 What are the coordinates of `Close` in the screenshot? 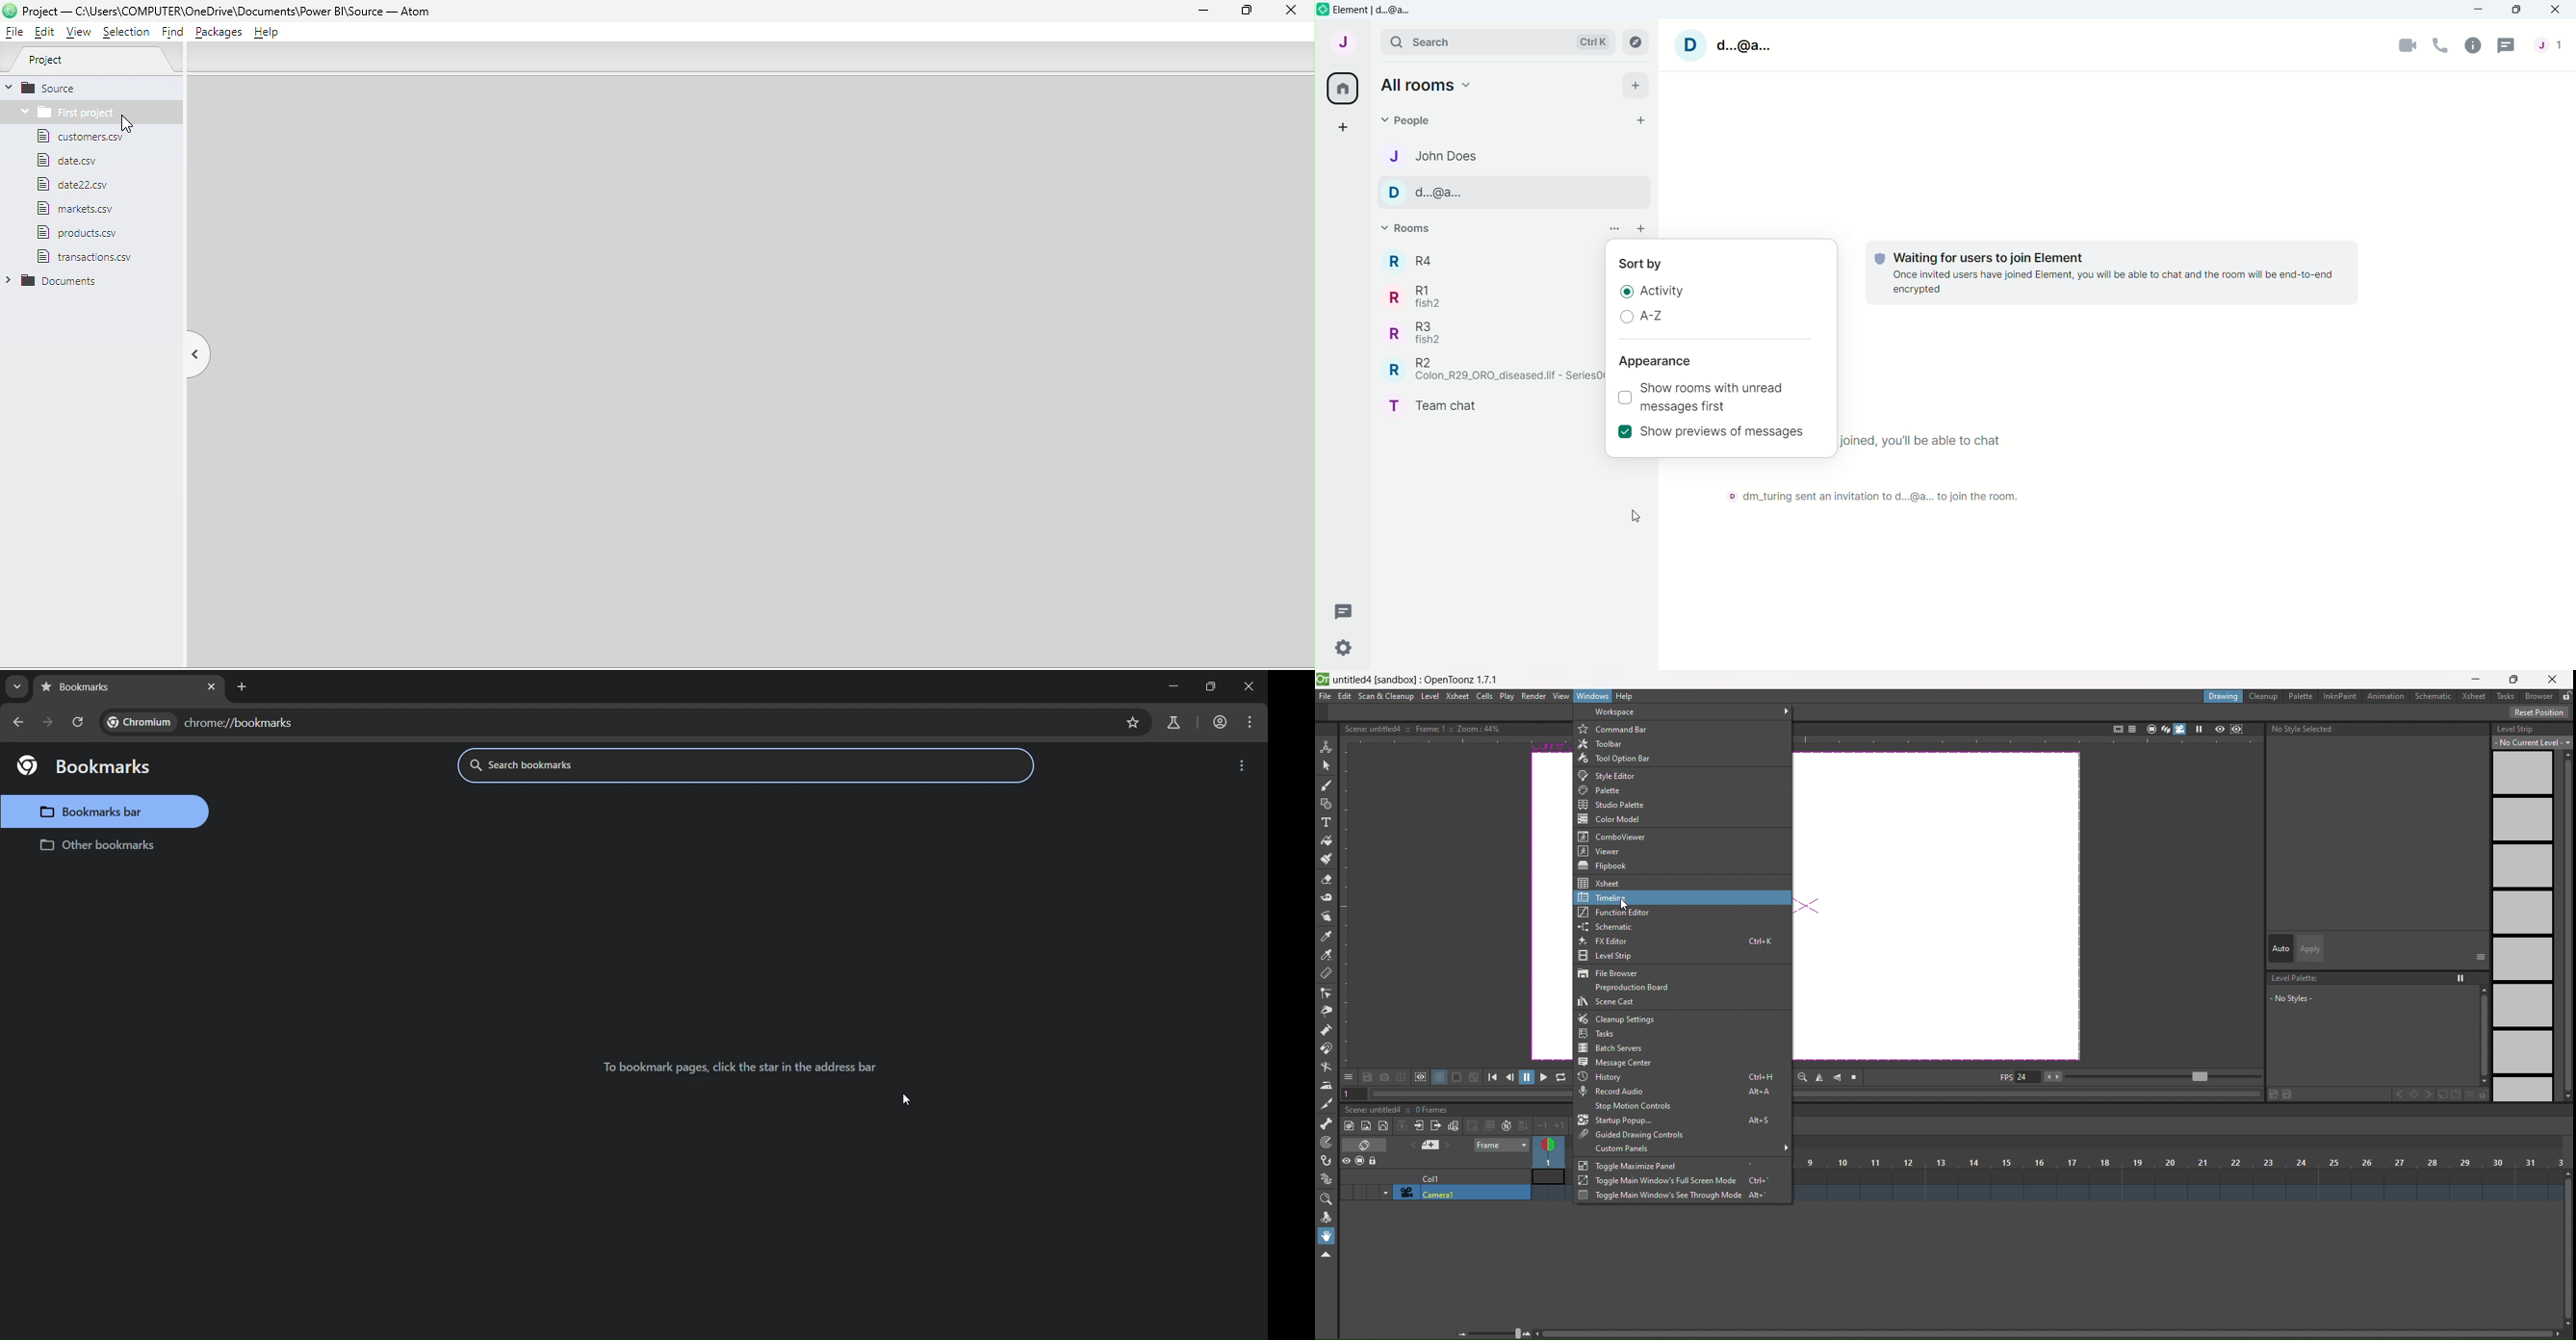 It's located at (2556, 9).